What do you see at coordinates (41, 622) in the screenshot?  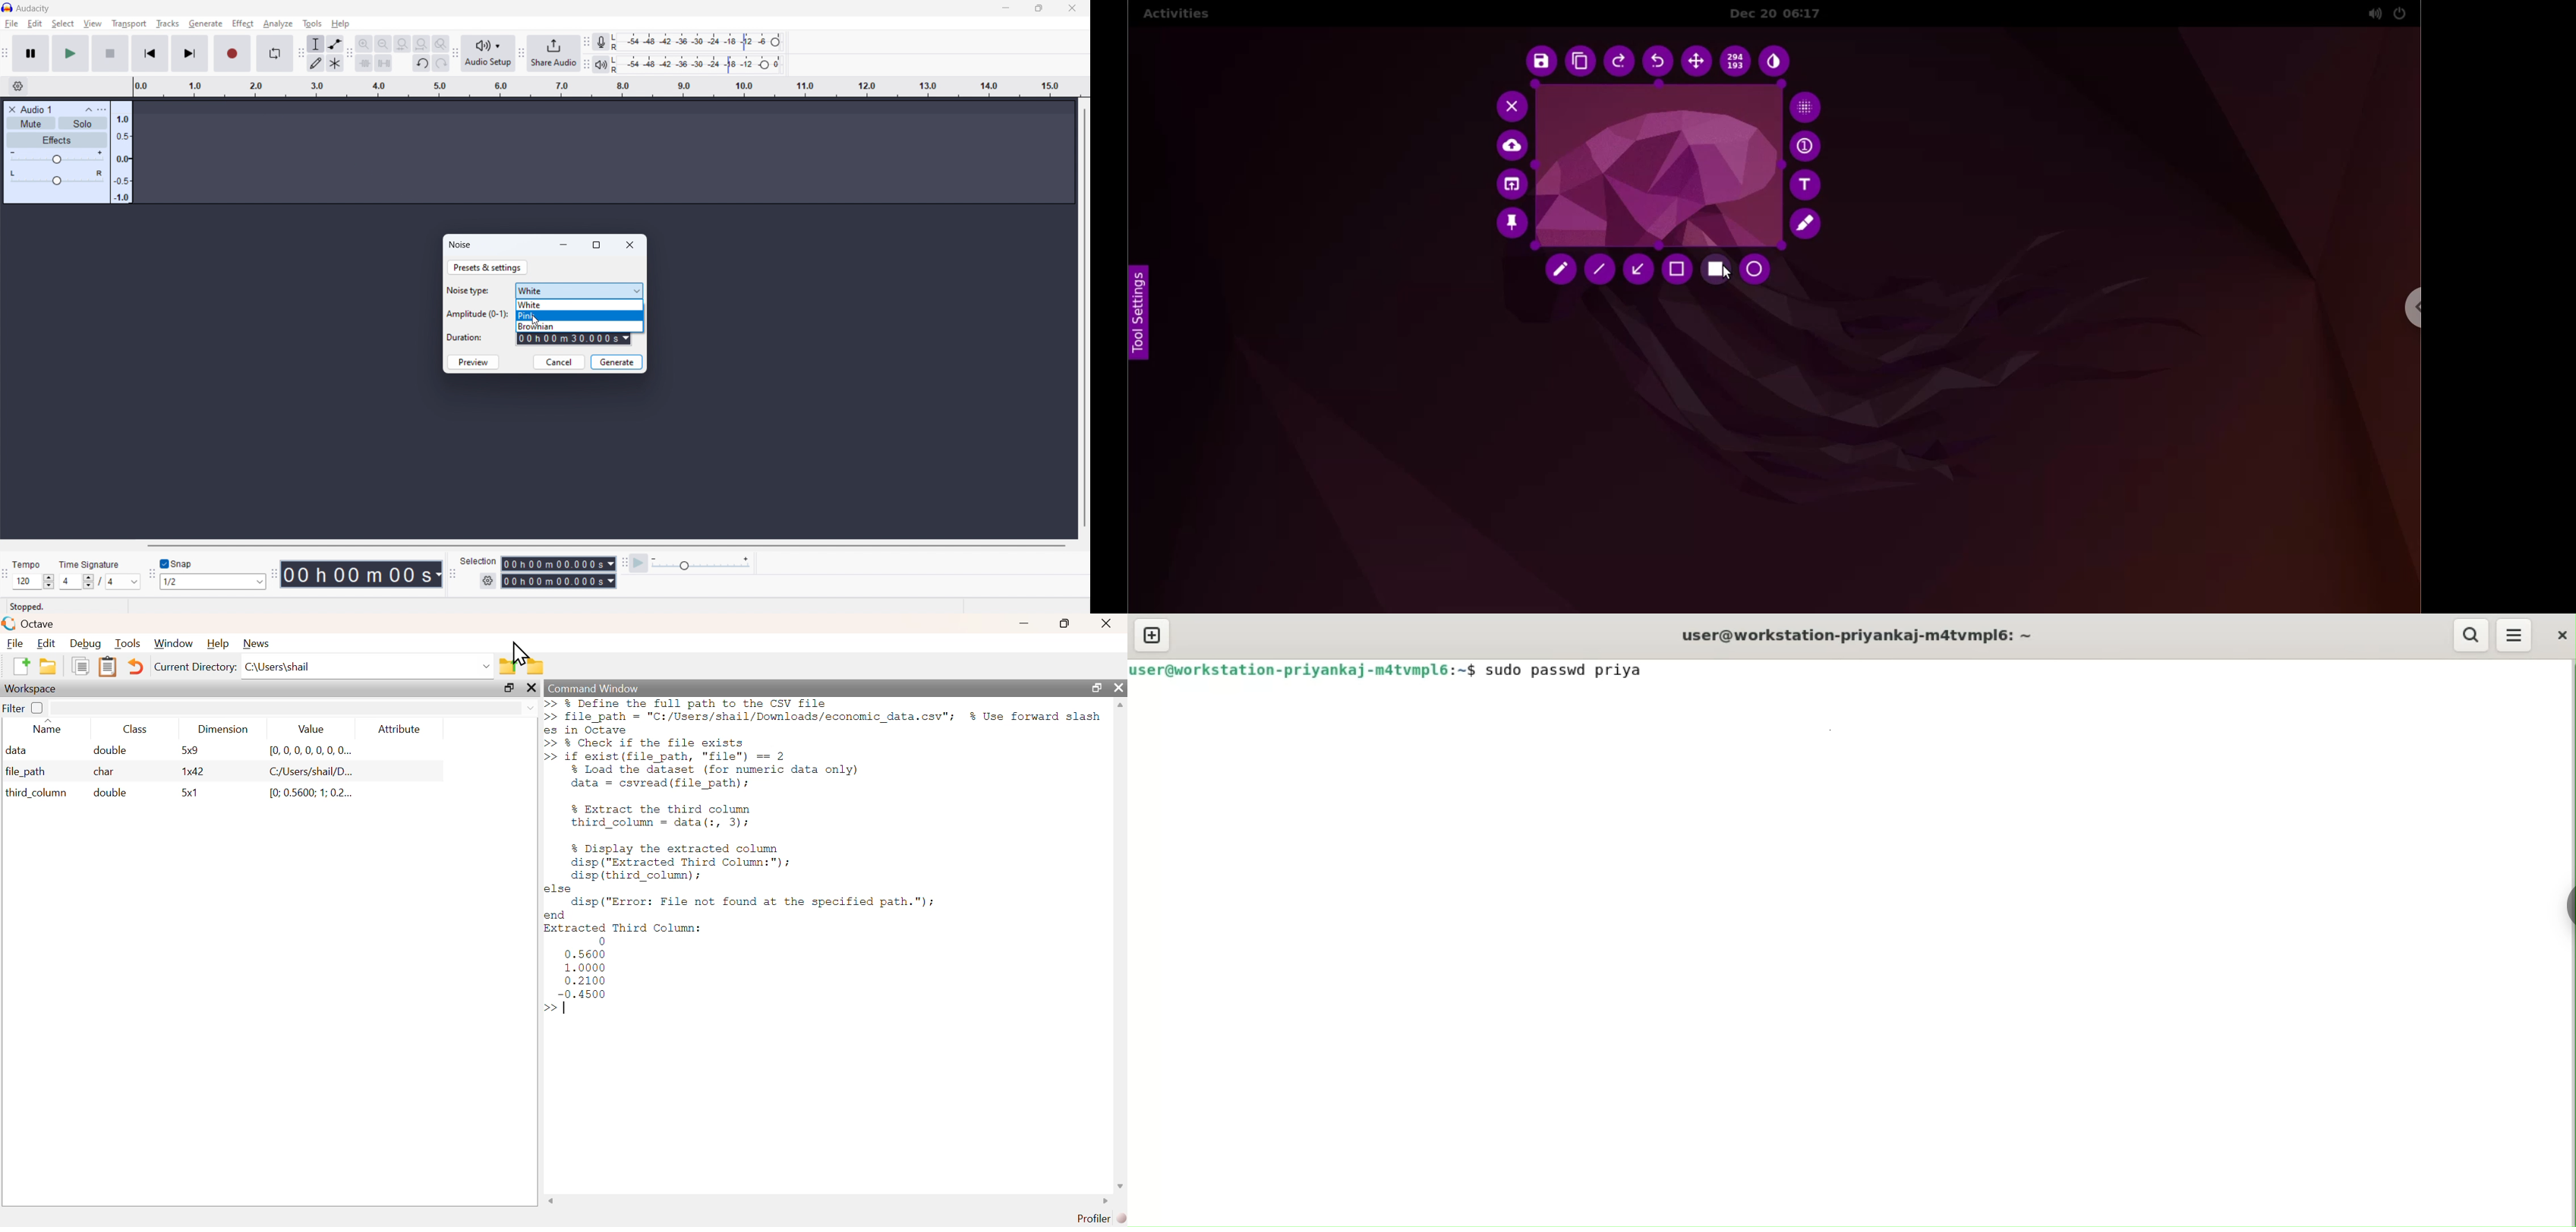 I see `octave` at bounding box center [41, 622].